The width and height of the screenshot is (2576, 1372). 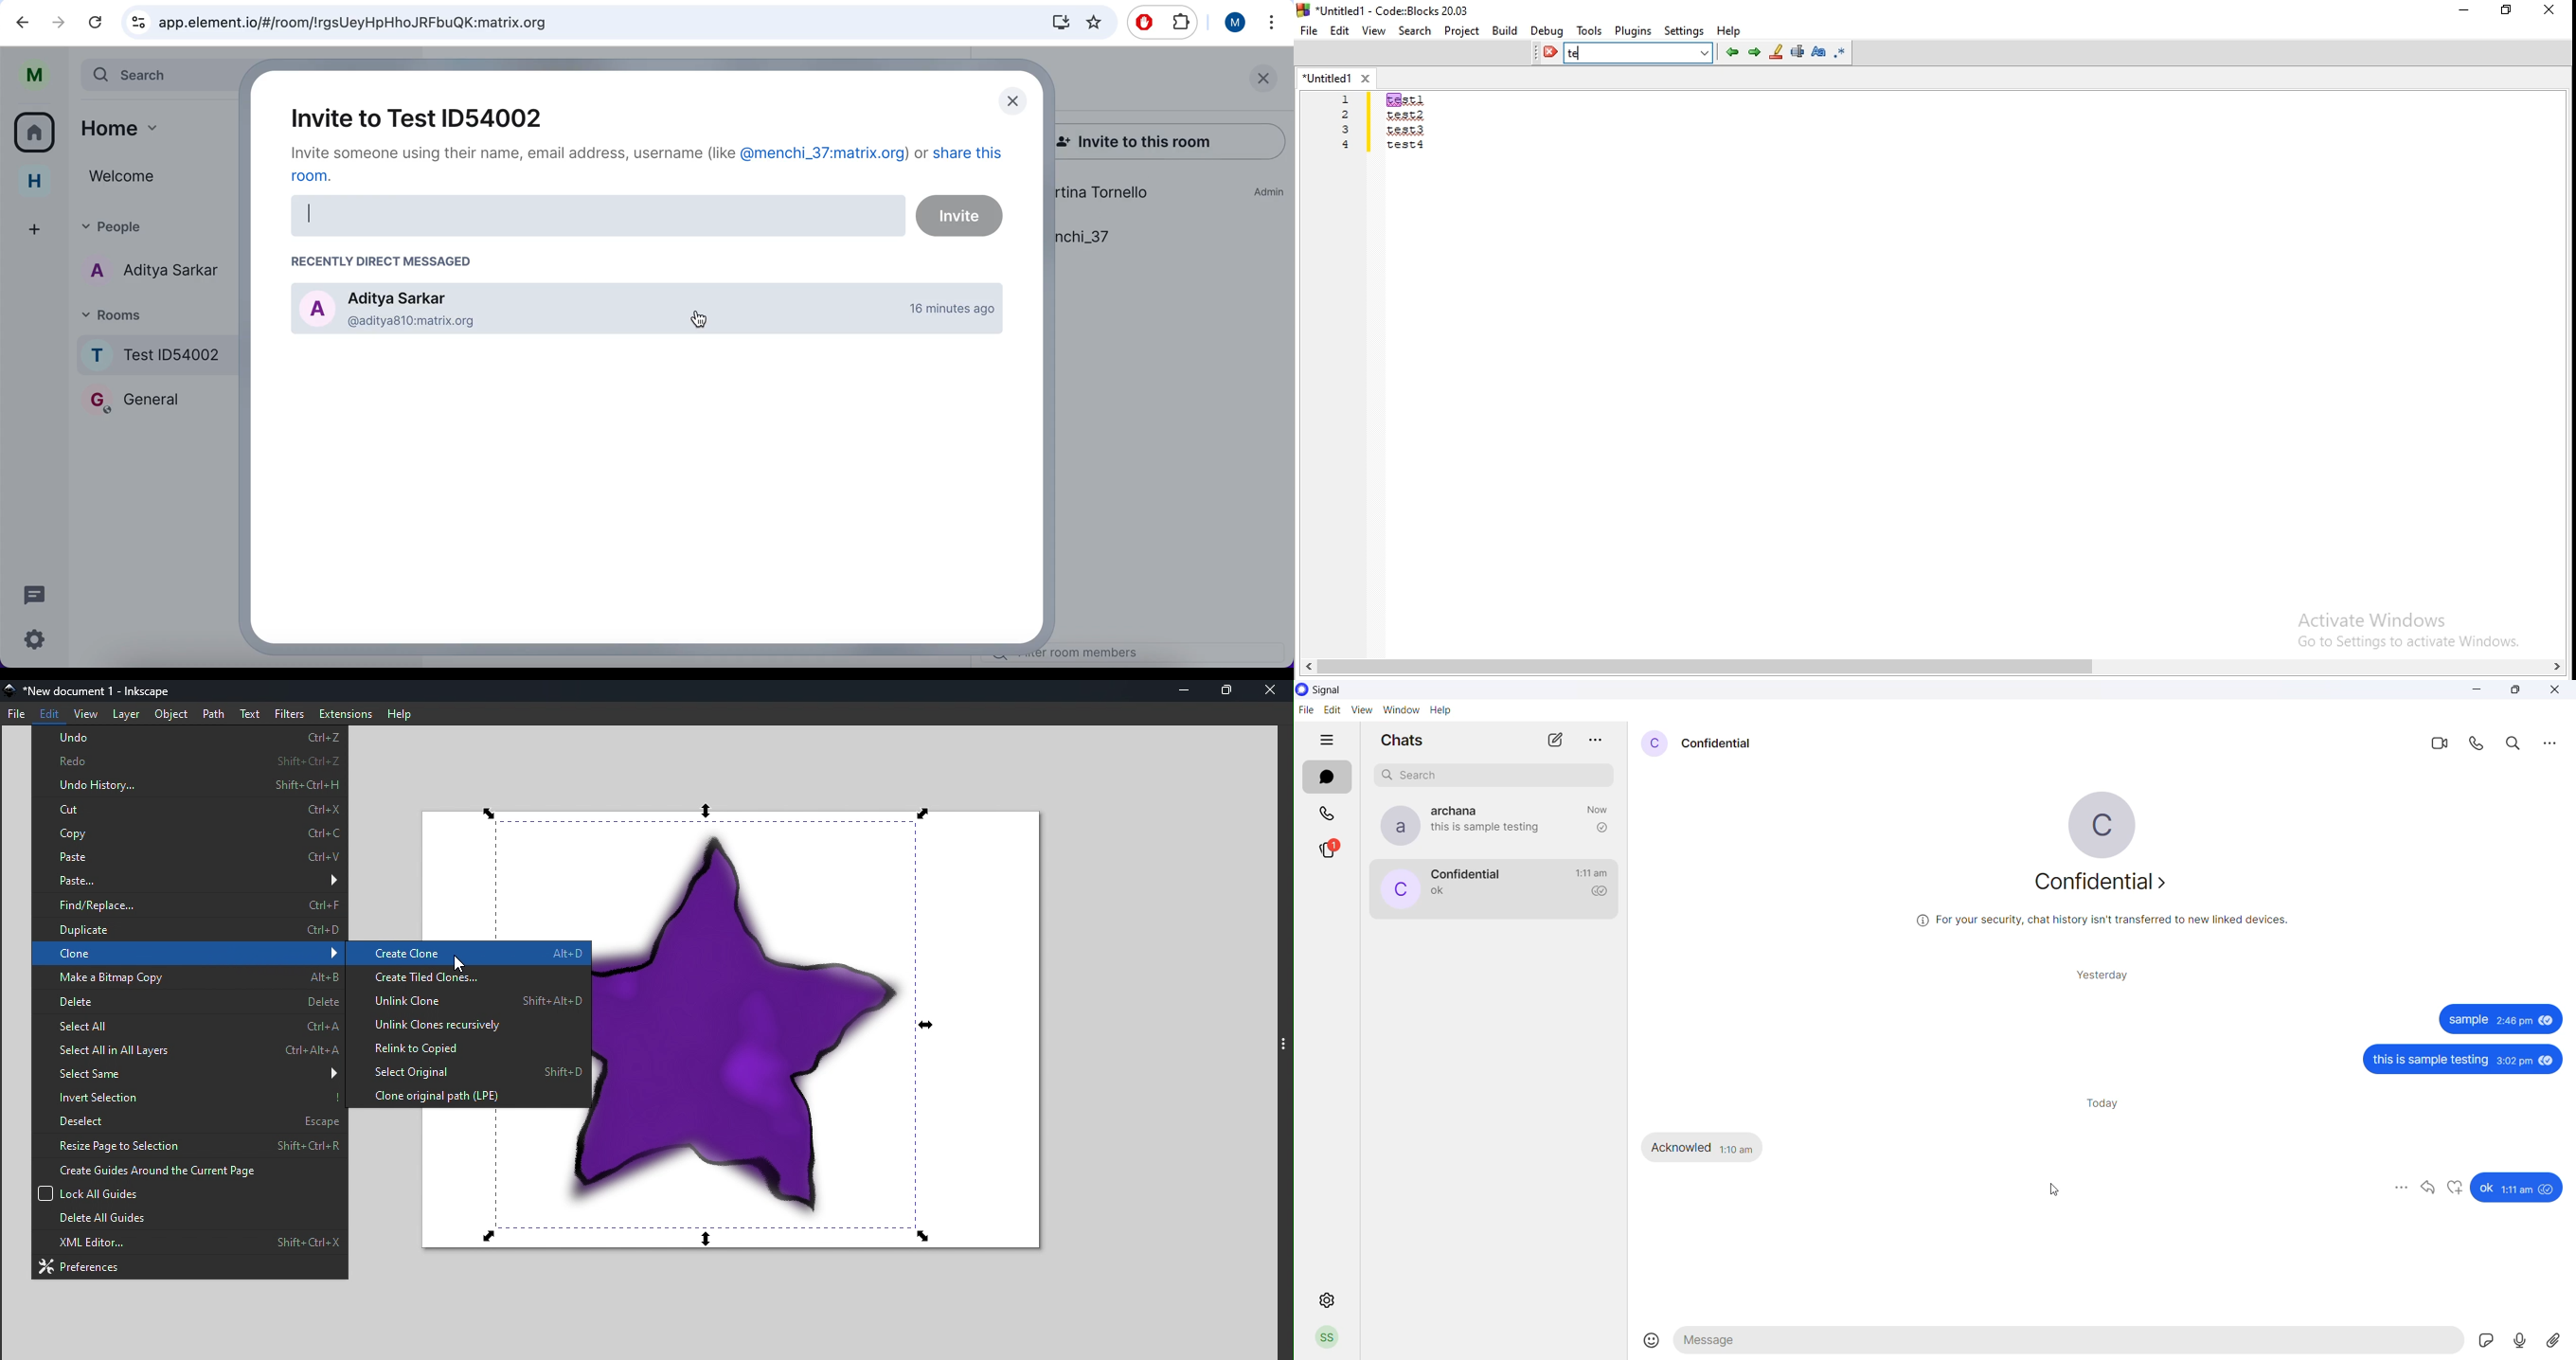 What do you see at coordinates (155, 127) in the screenshot?
I see `home` at bounding box center [155, 127].